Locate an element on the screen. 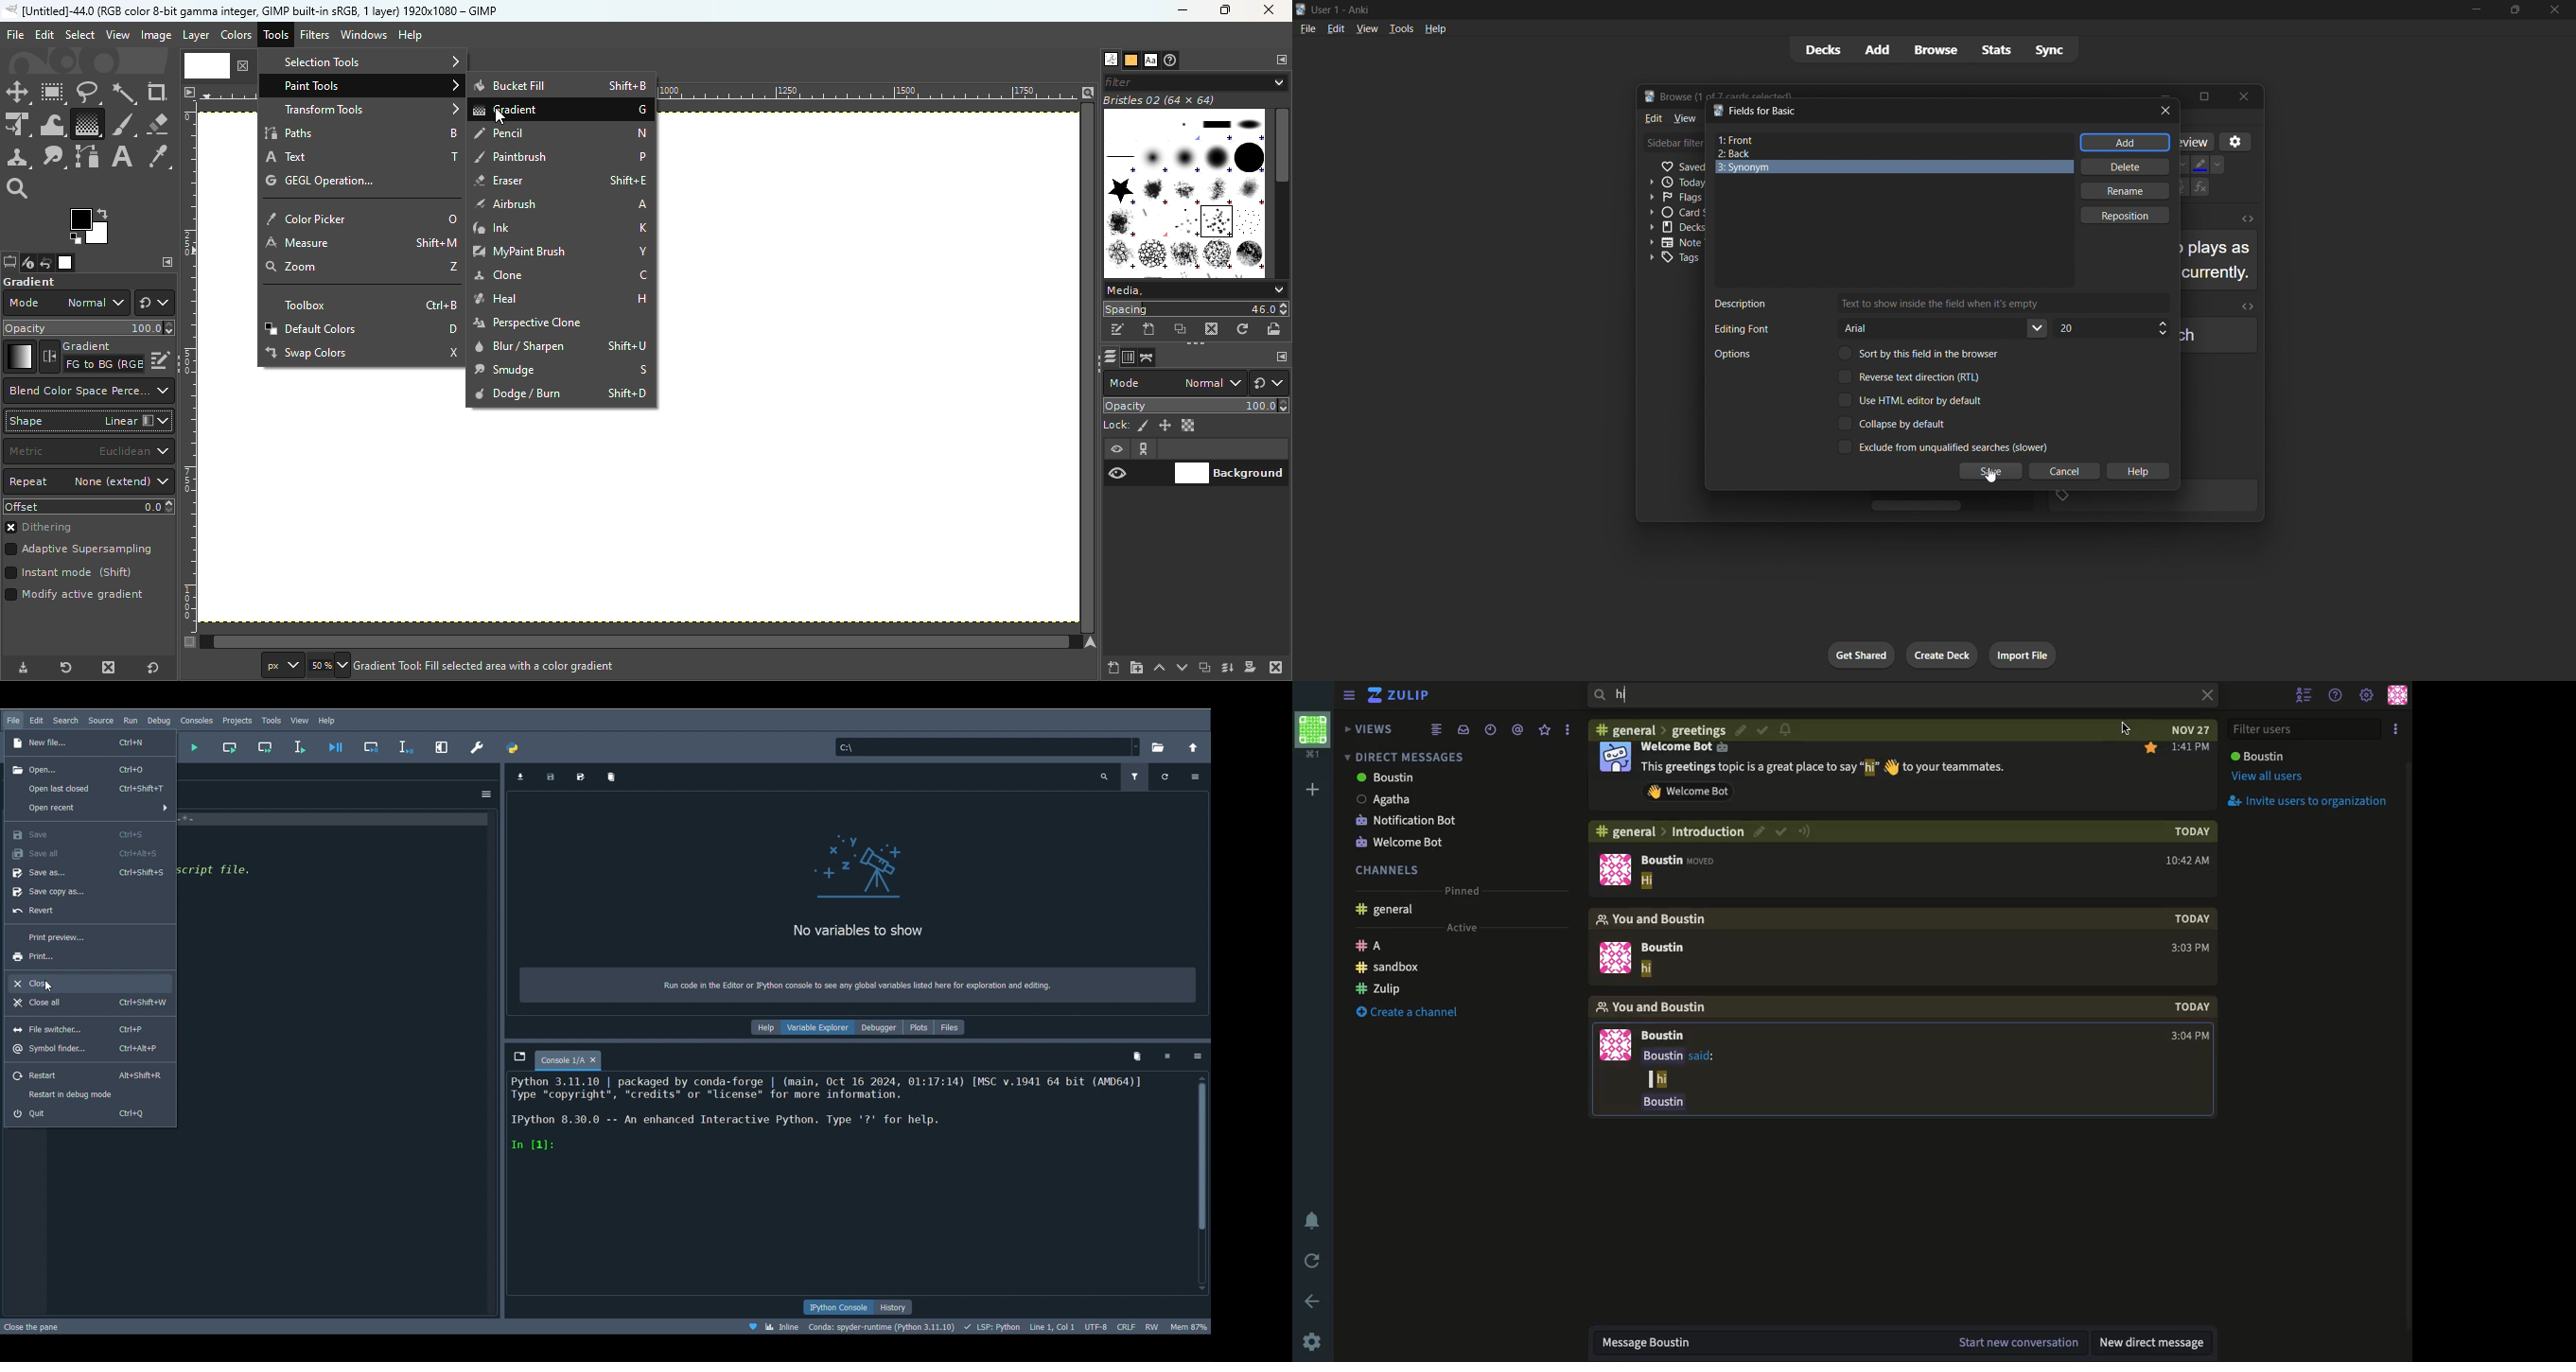 This screenshot has height=1372, width=2576. Debug cell is located at coordinates (373, 744).